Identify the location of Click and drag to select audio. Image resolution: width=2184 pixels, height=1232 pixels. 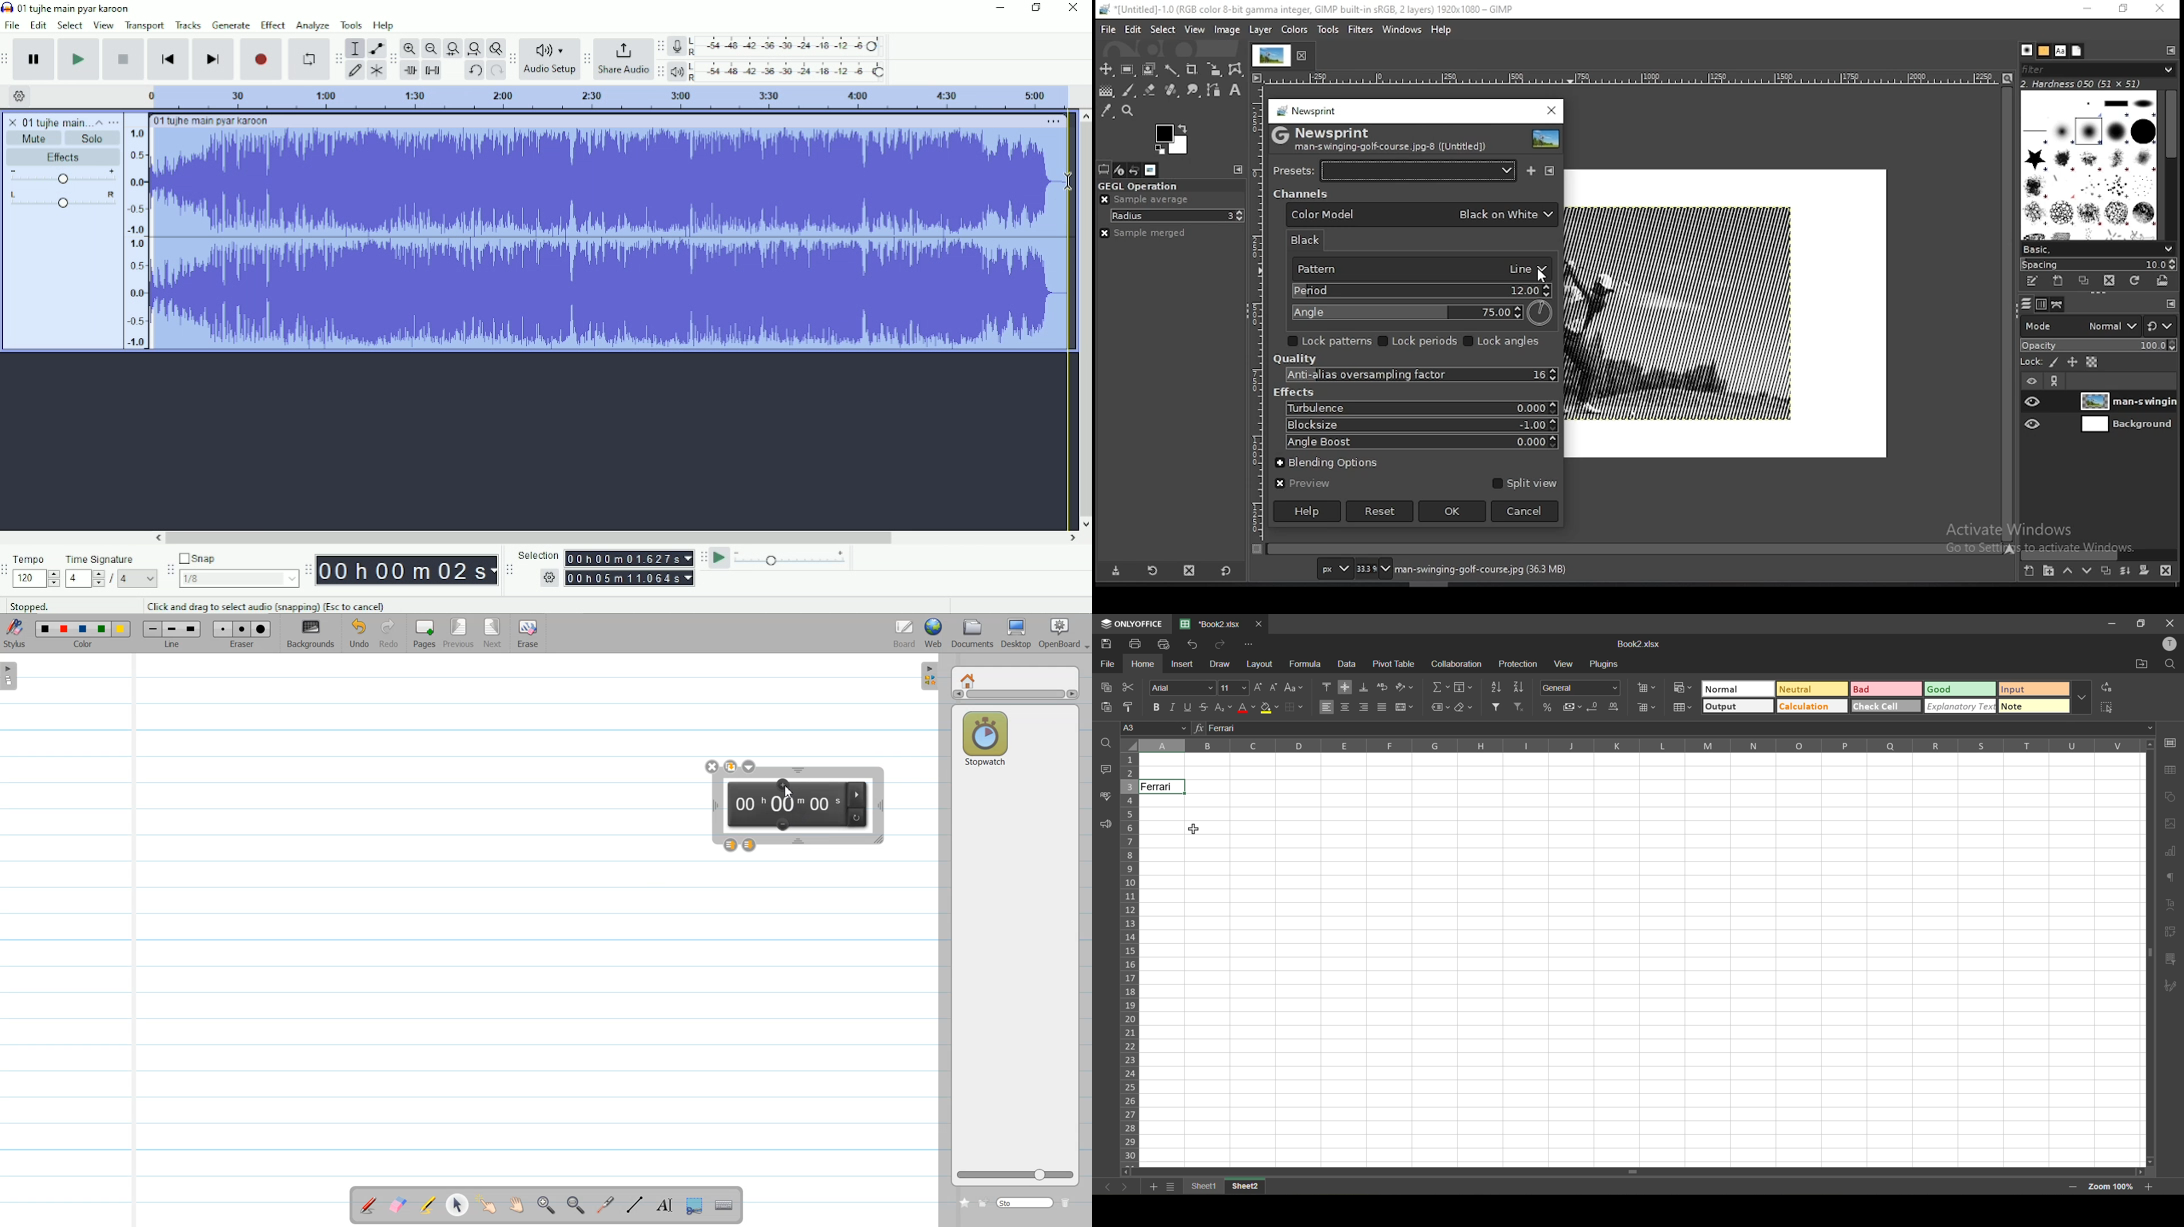
(267, 606).